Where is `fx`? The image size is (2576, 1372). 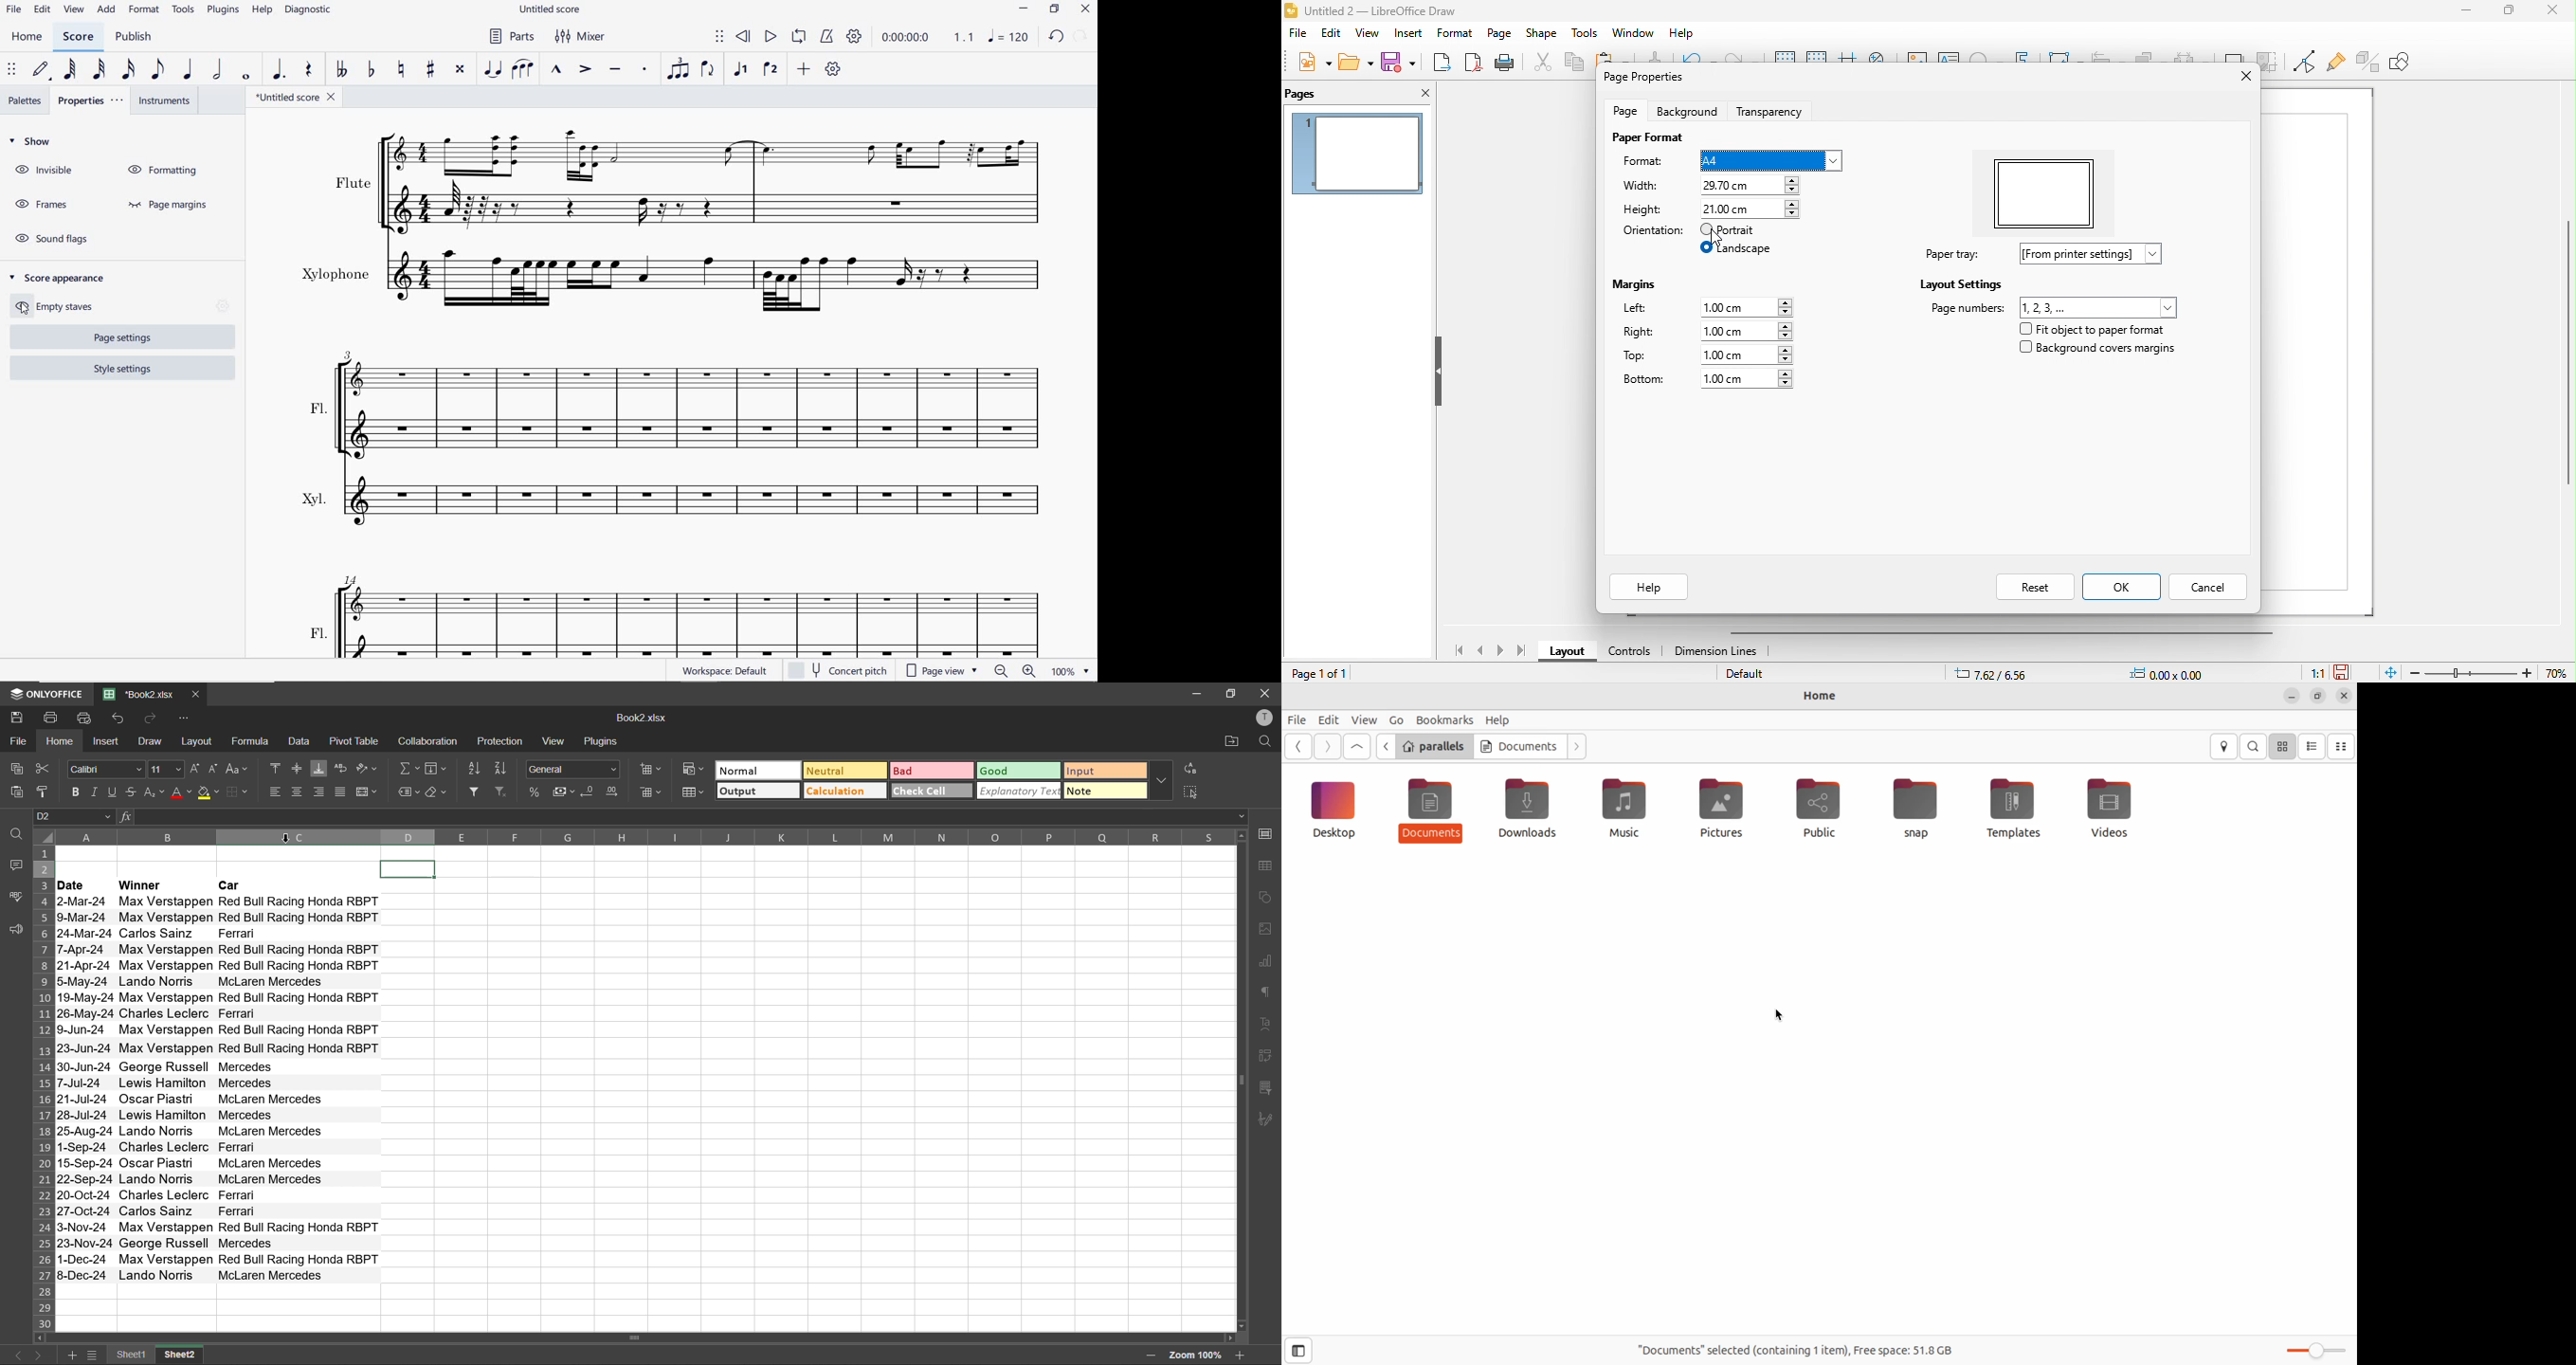 fx is located at coordinates (124, 817).